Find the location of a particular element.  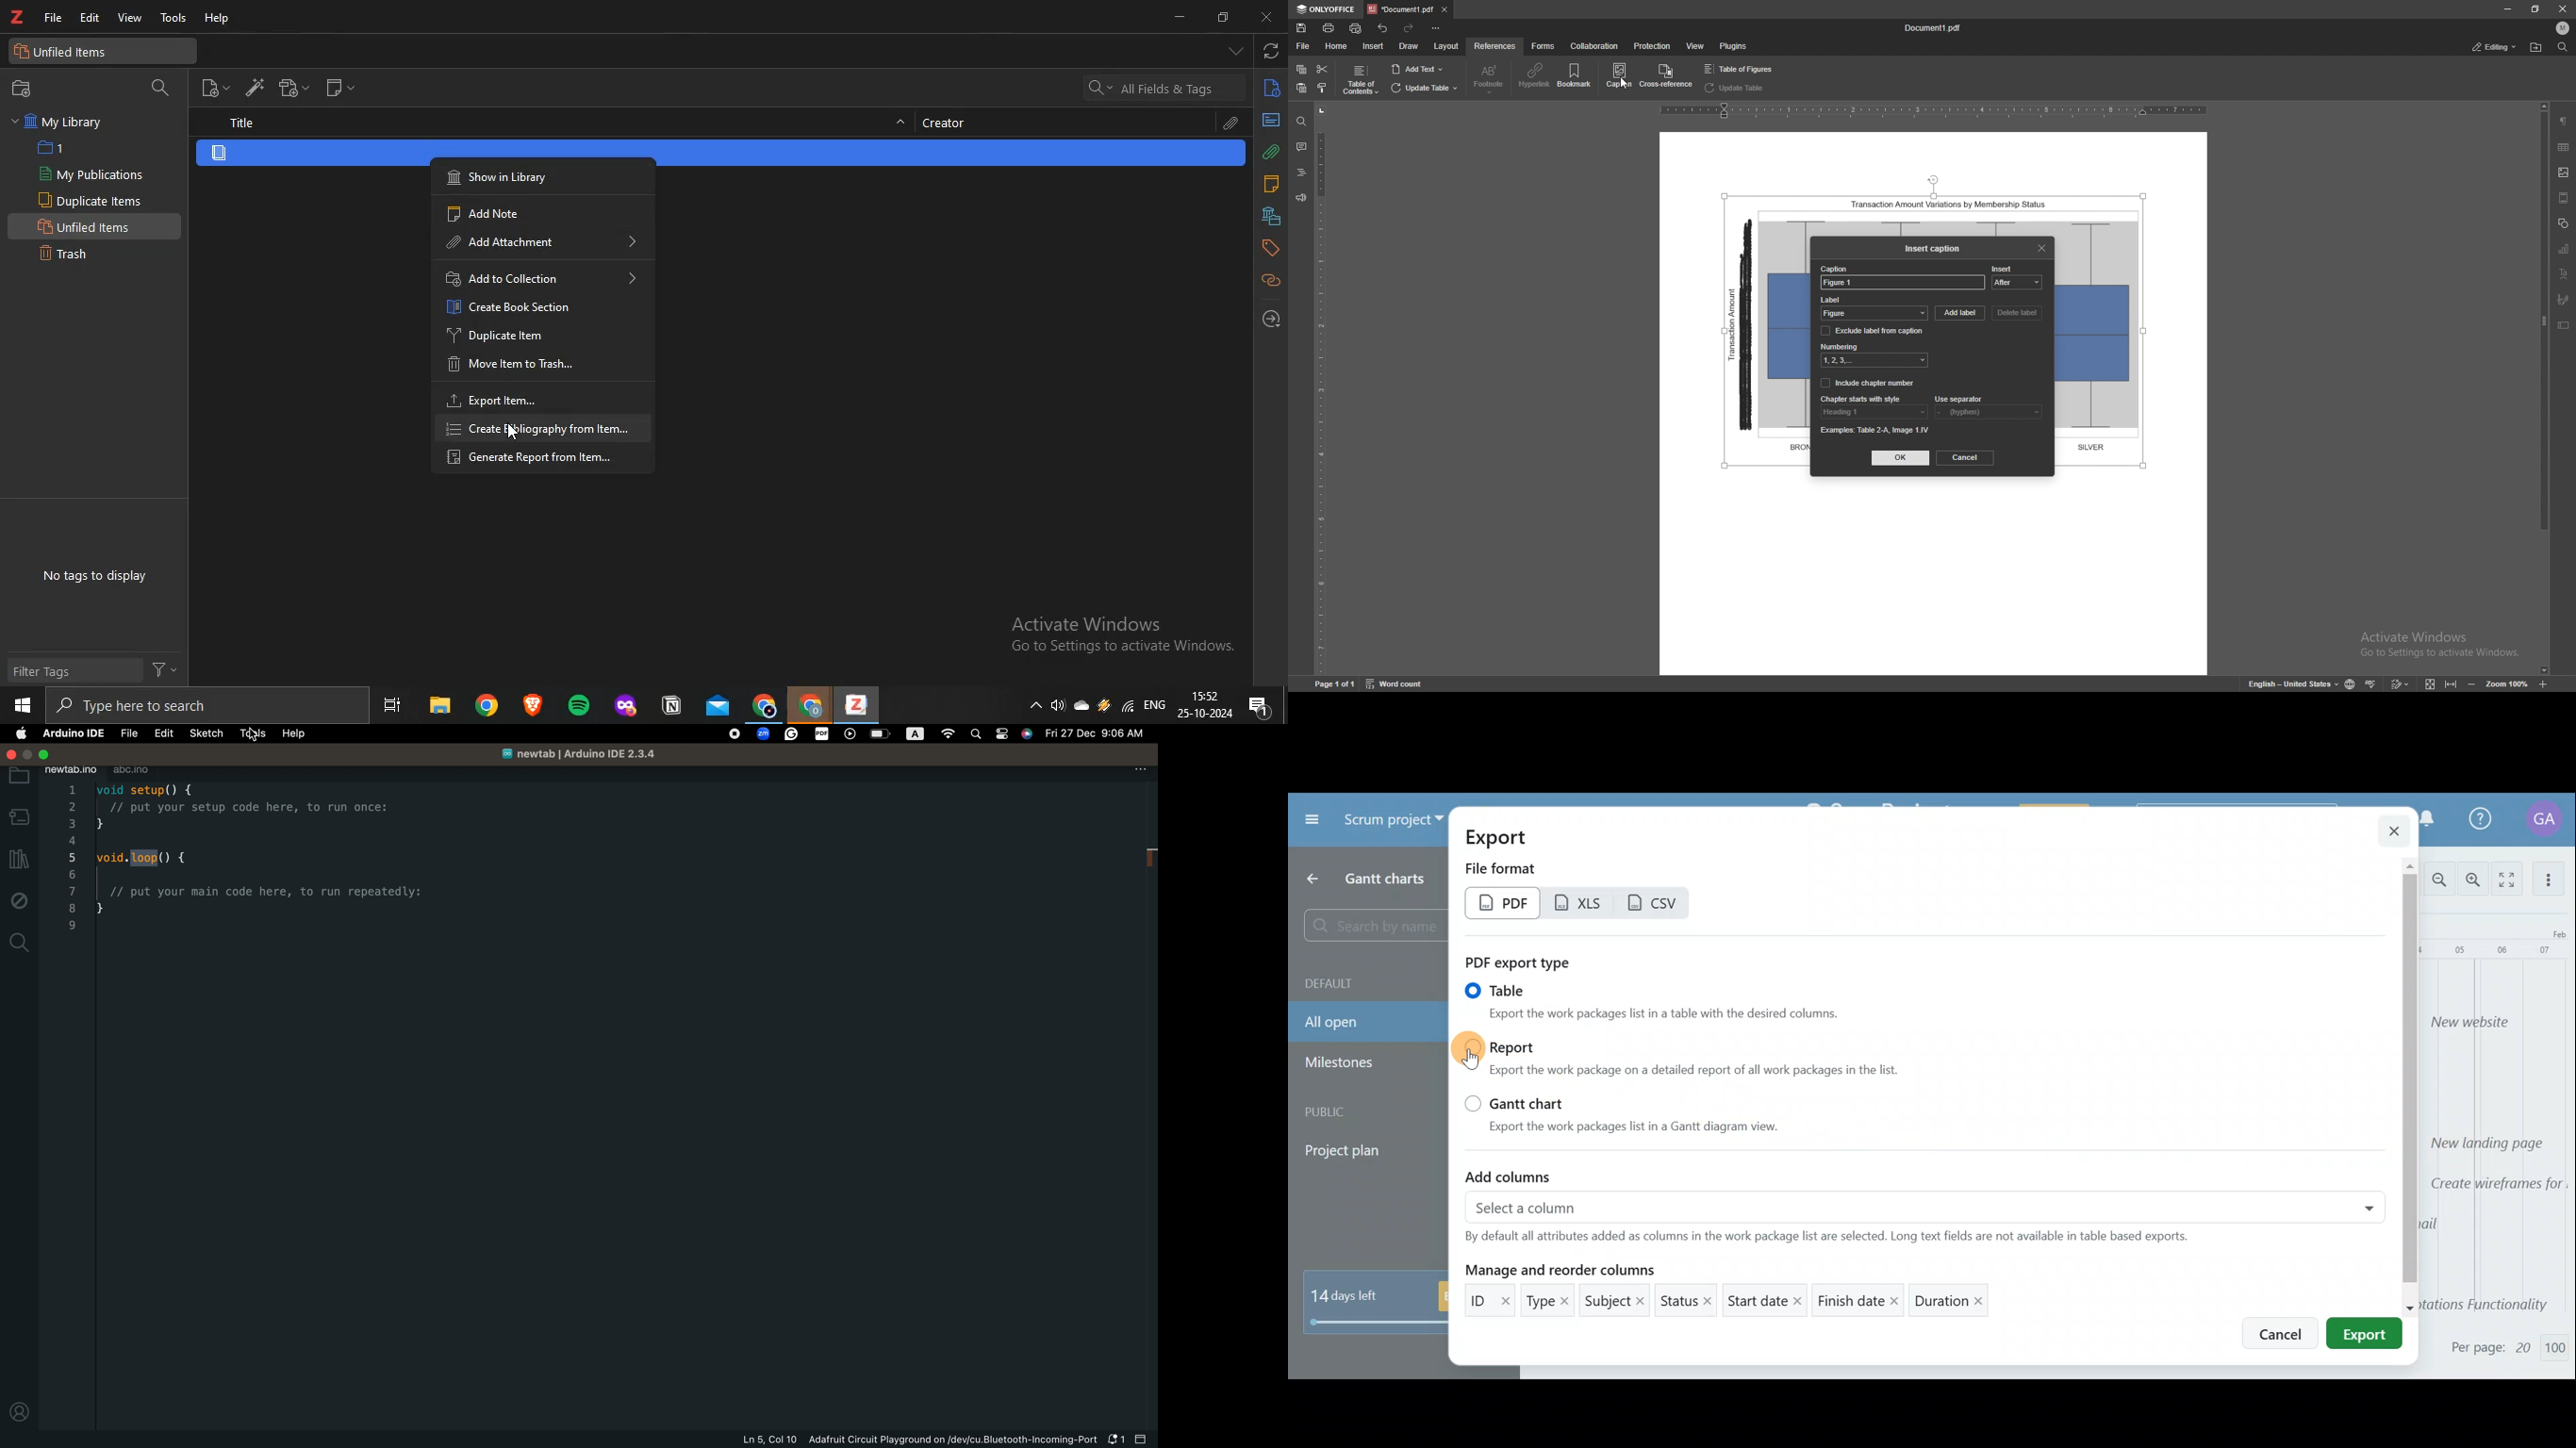

‘Add Attachment is located at coordinates (541, 243).